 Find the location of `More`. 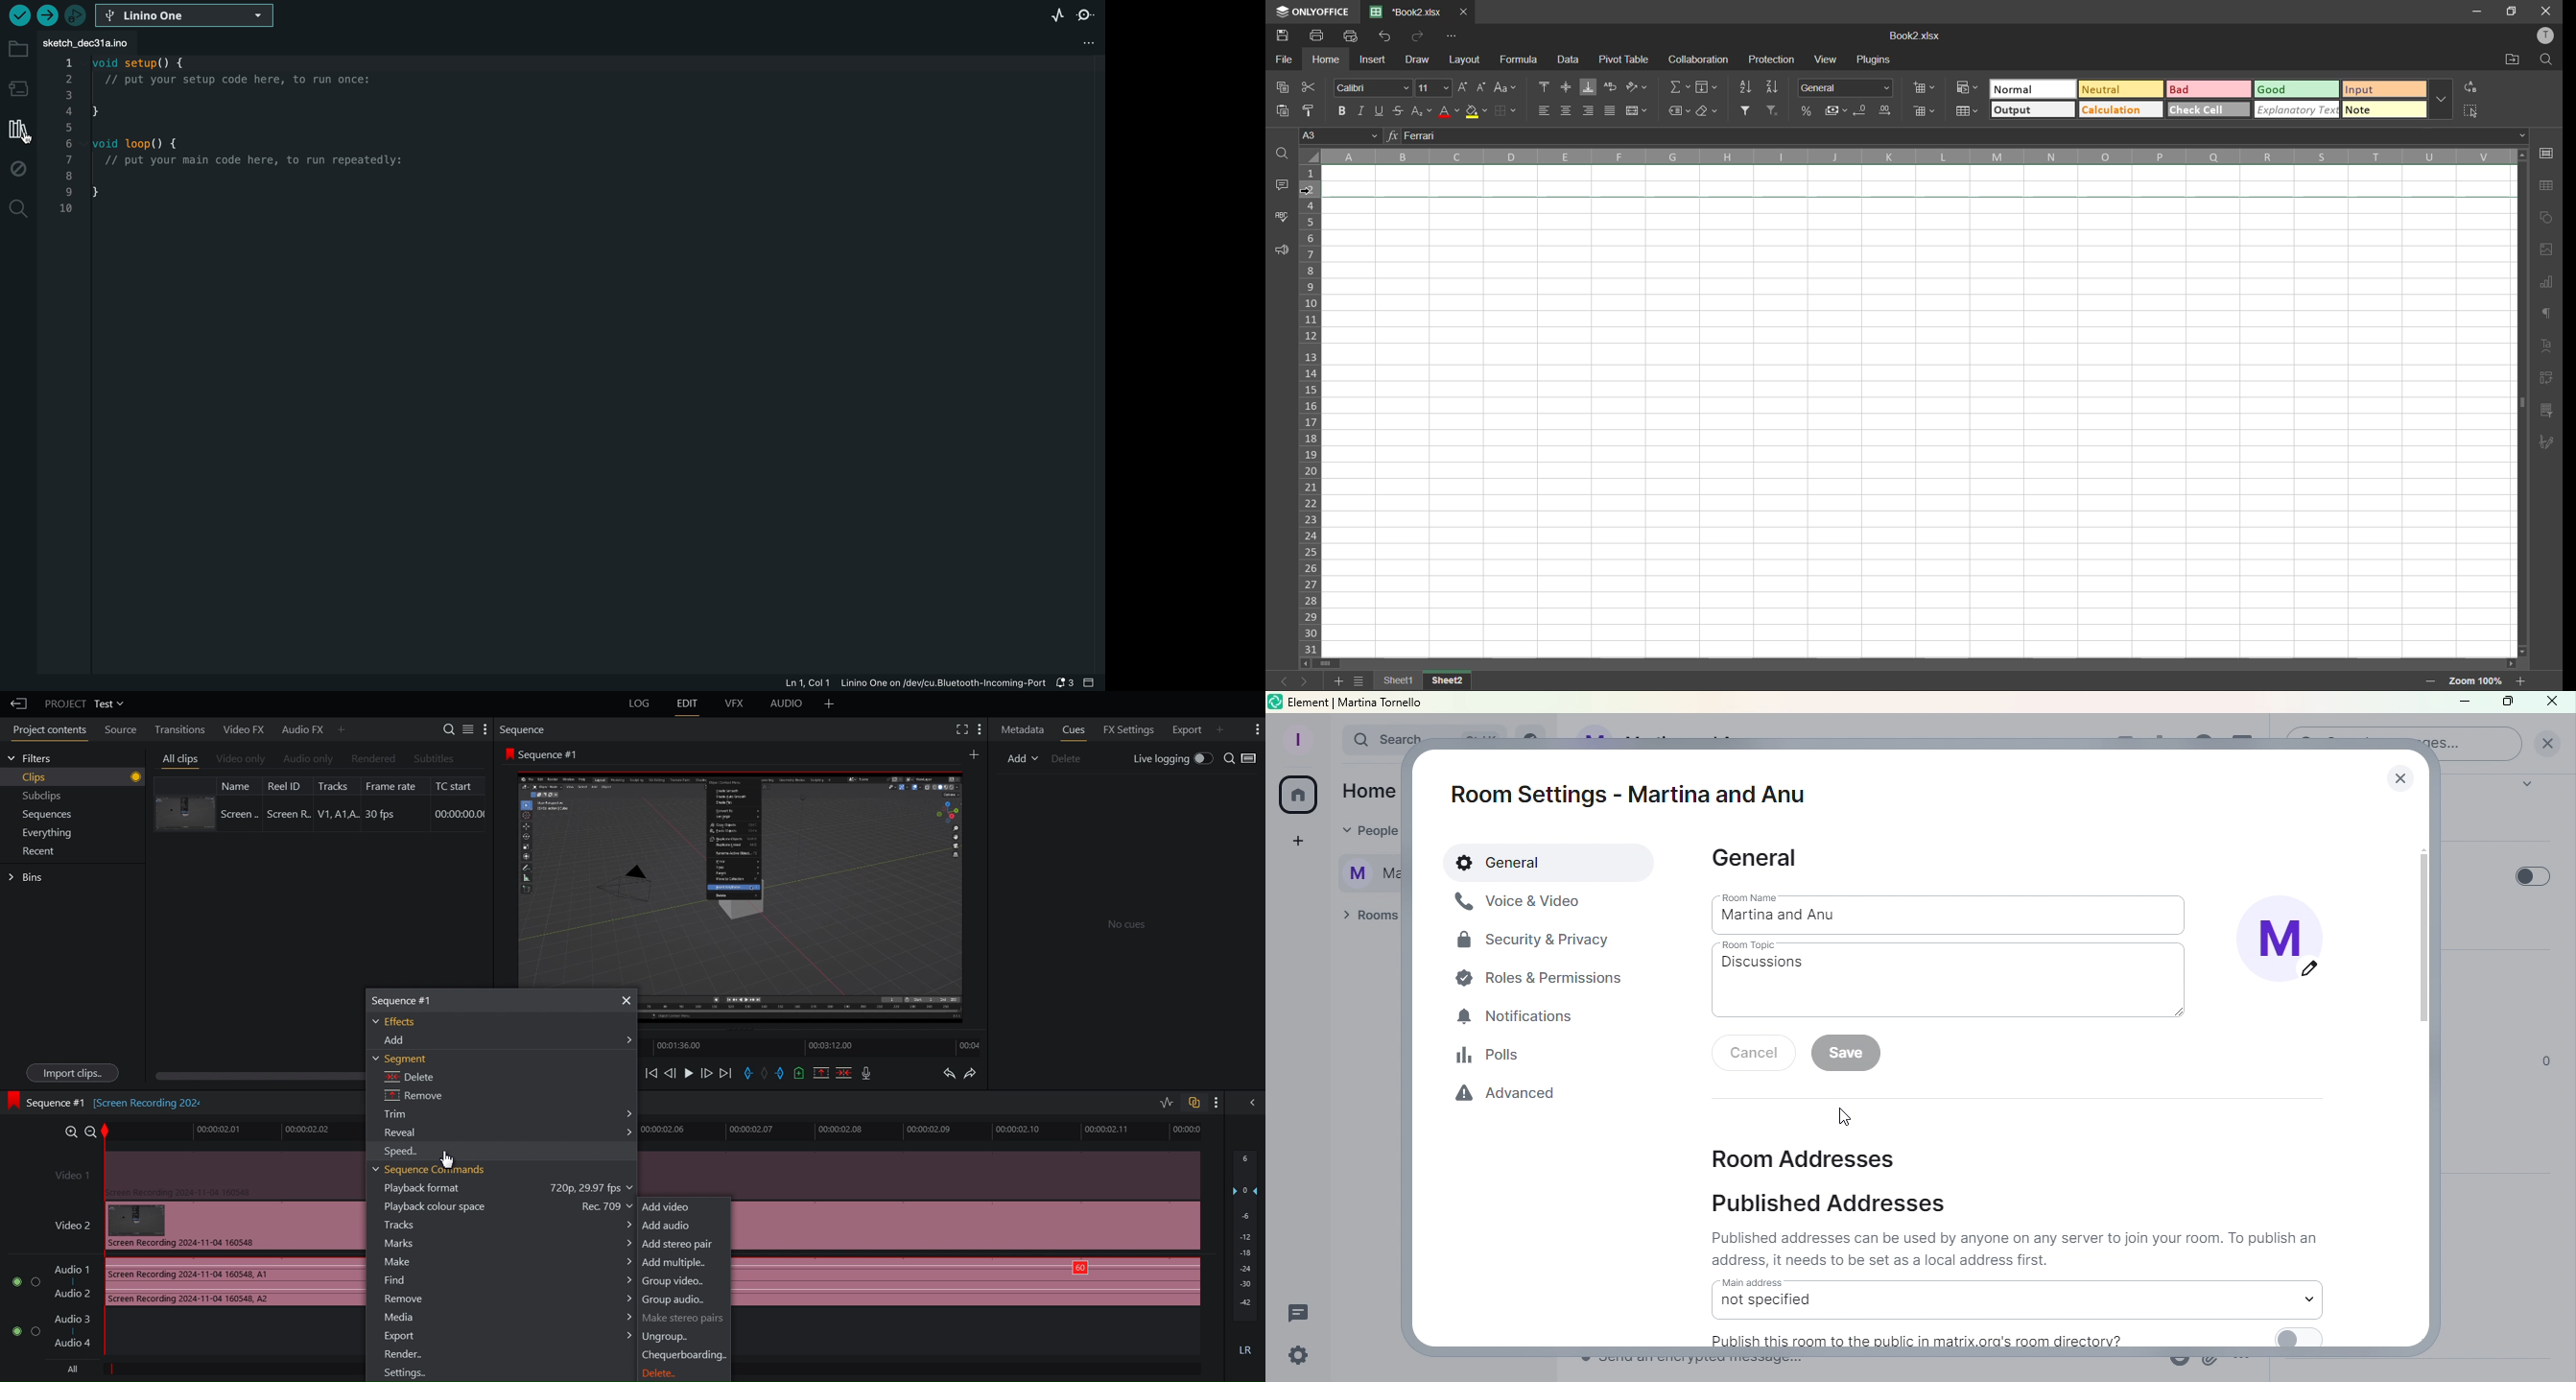

More is located at coordinates (1225, 728).